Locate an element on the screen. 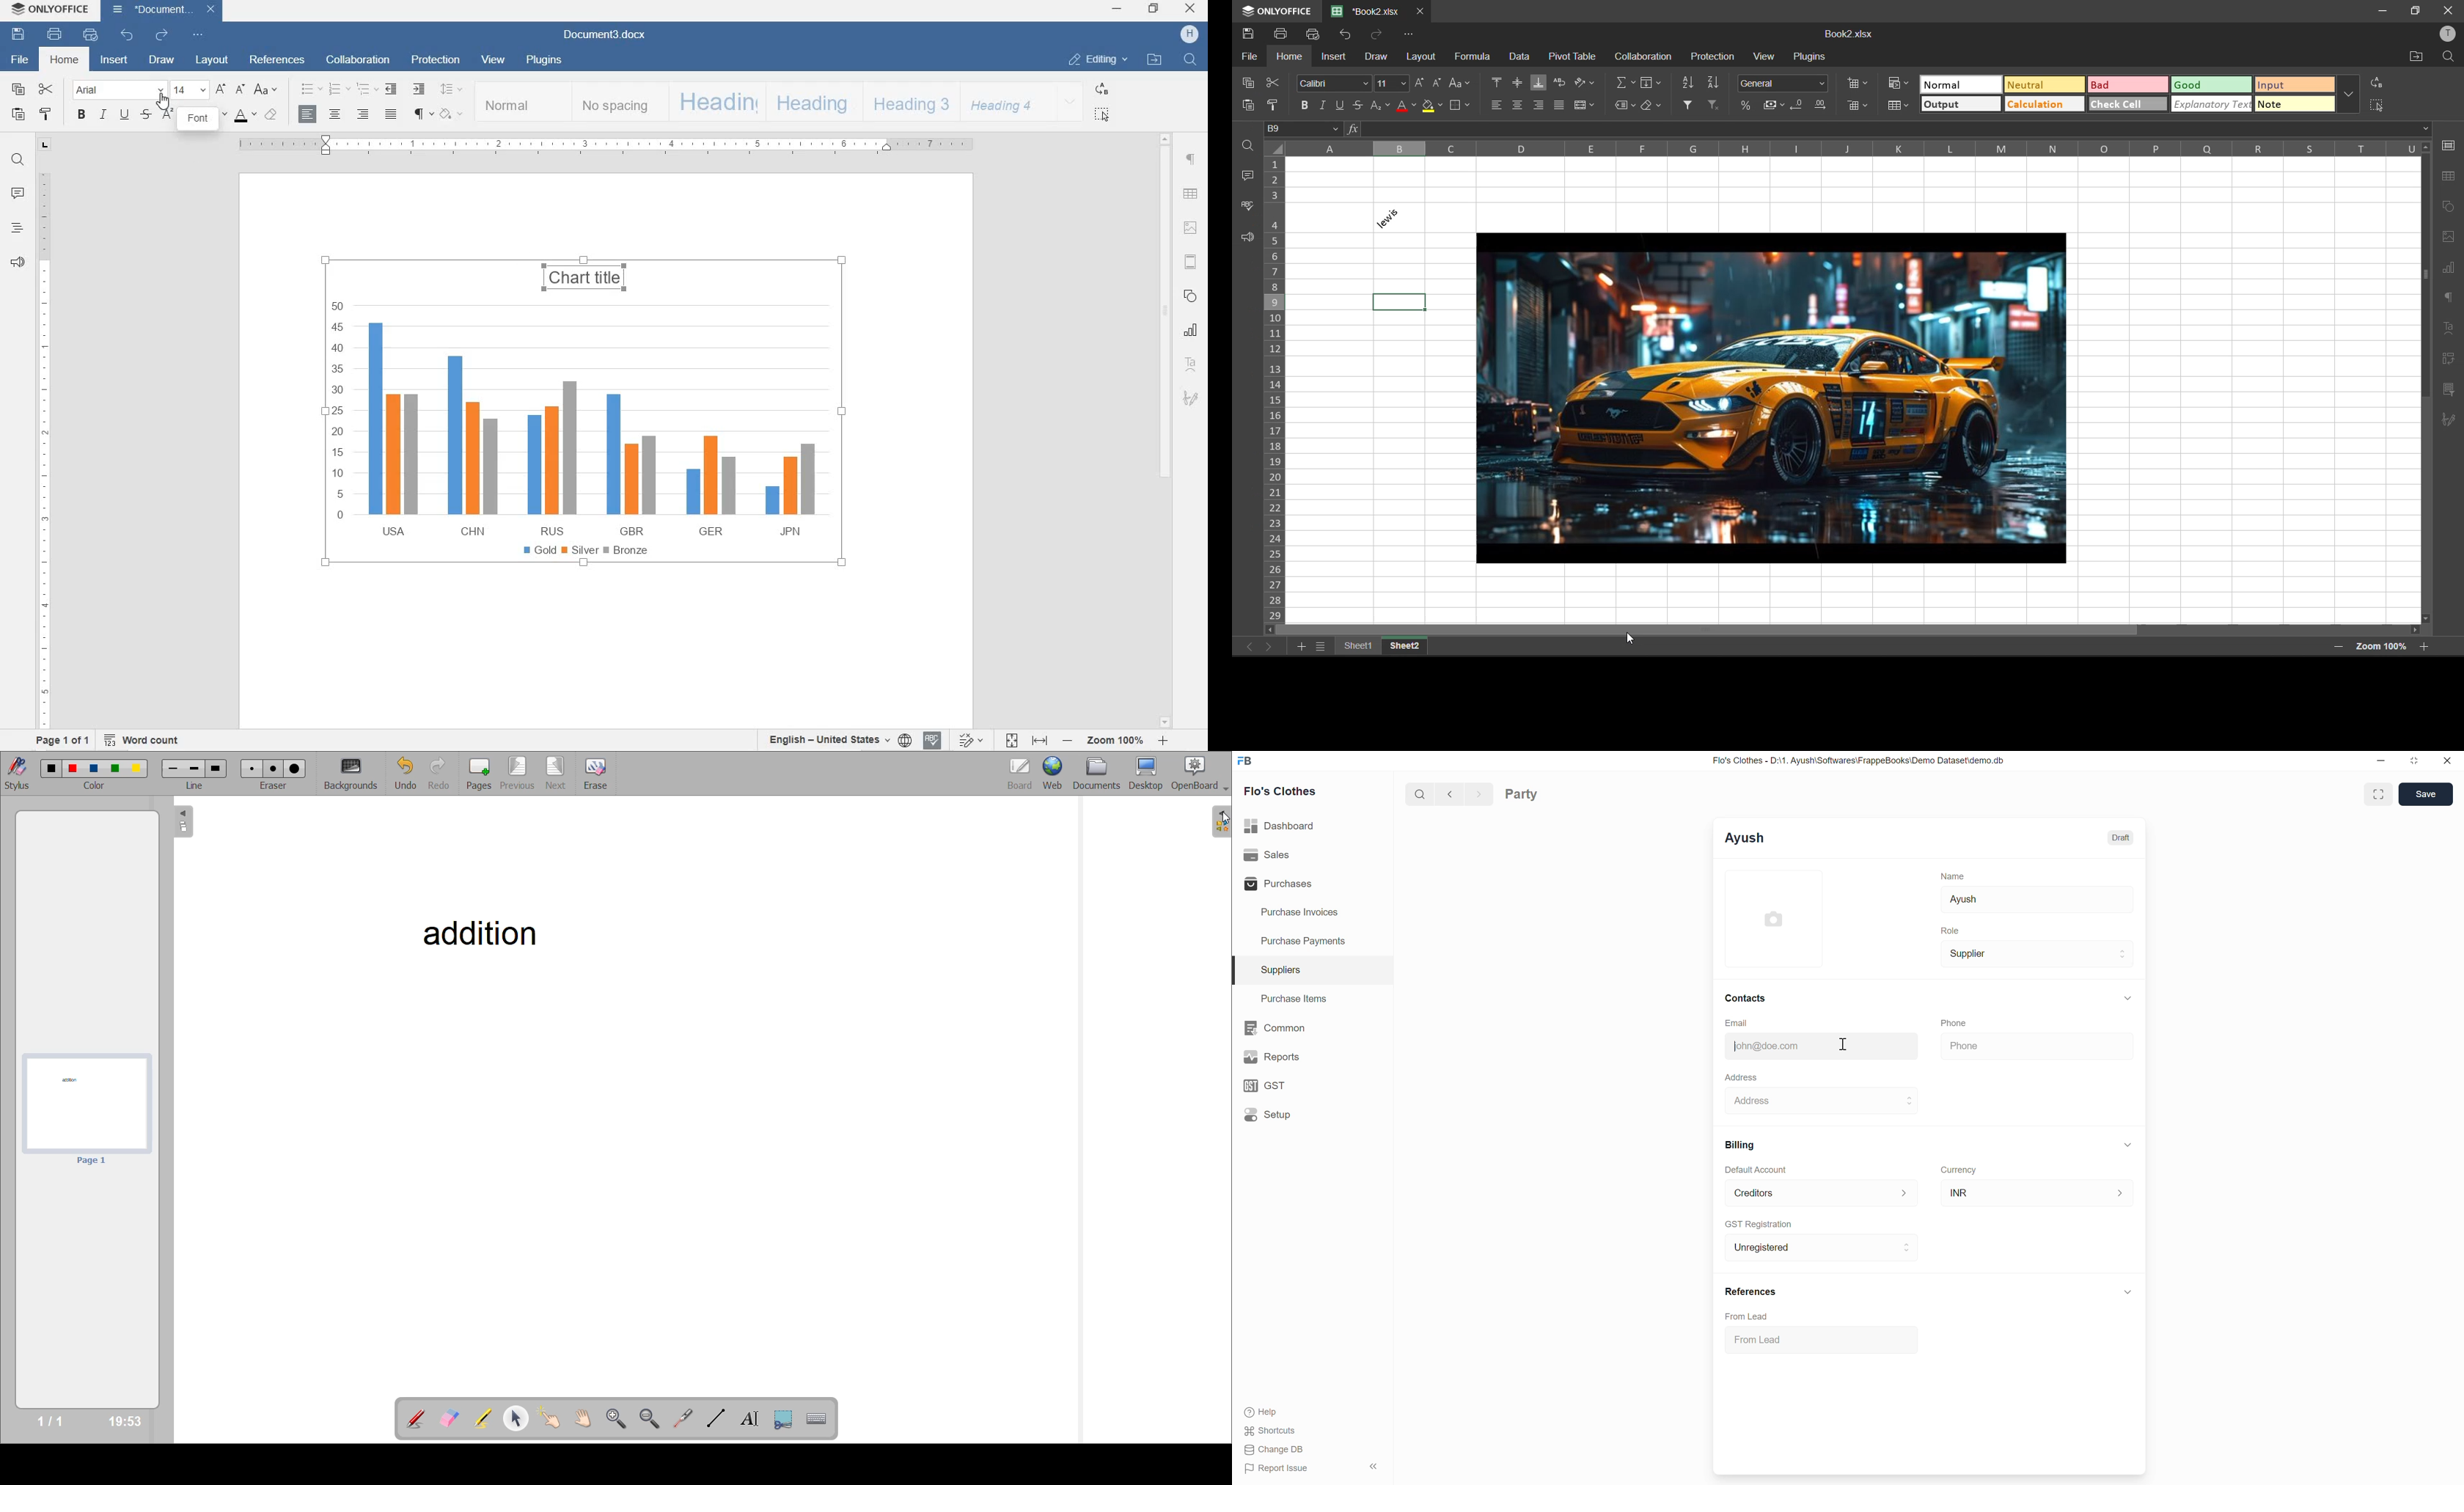 Image resolution: width=2464 pixels, height=1512 pixels. References is located at coordinates (1751, 1292).